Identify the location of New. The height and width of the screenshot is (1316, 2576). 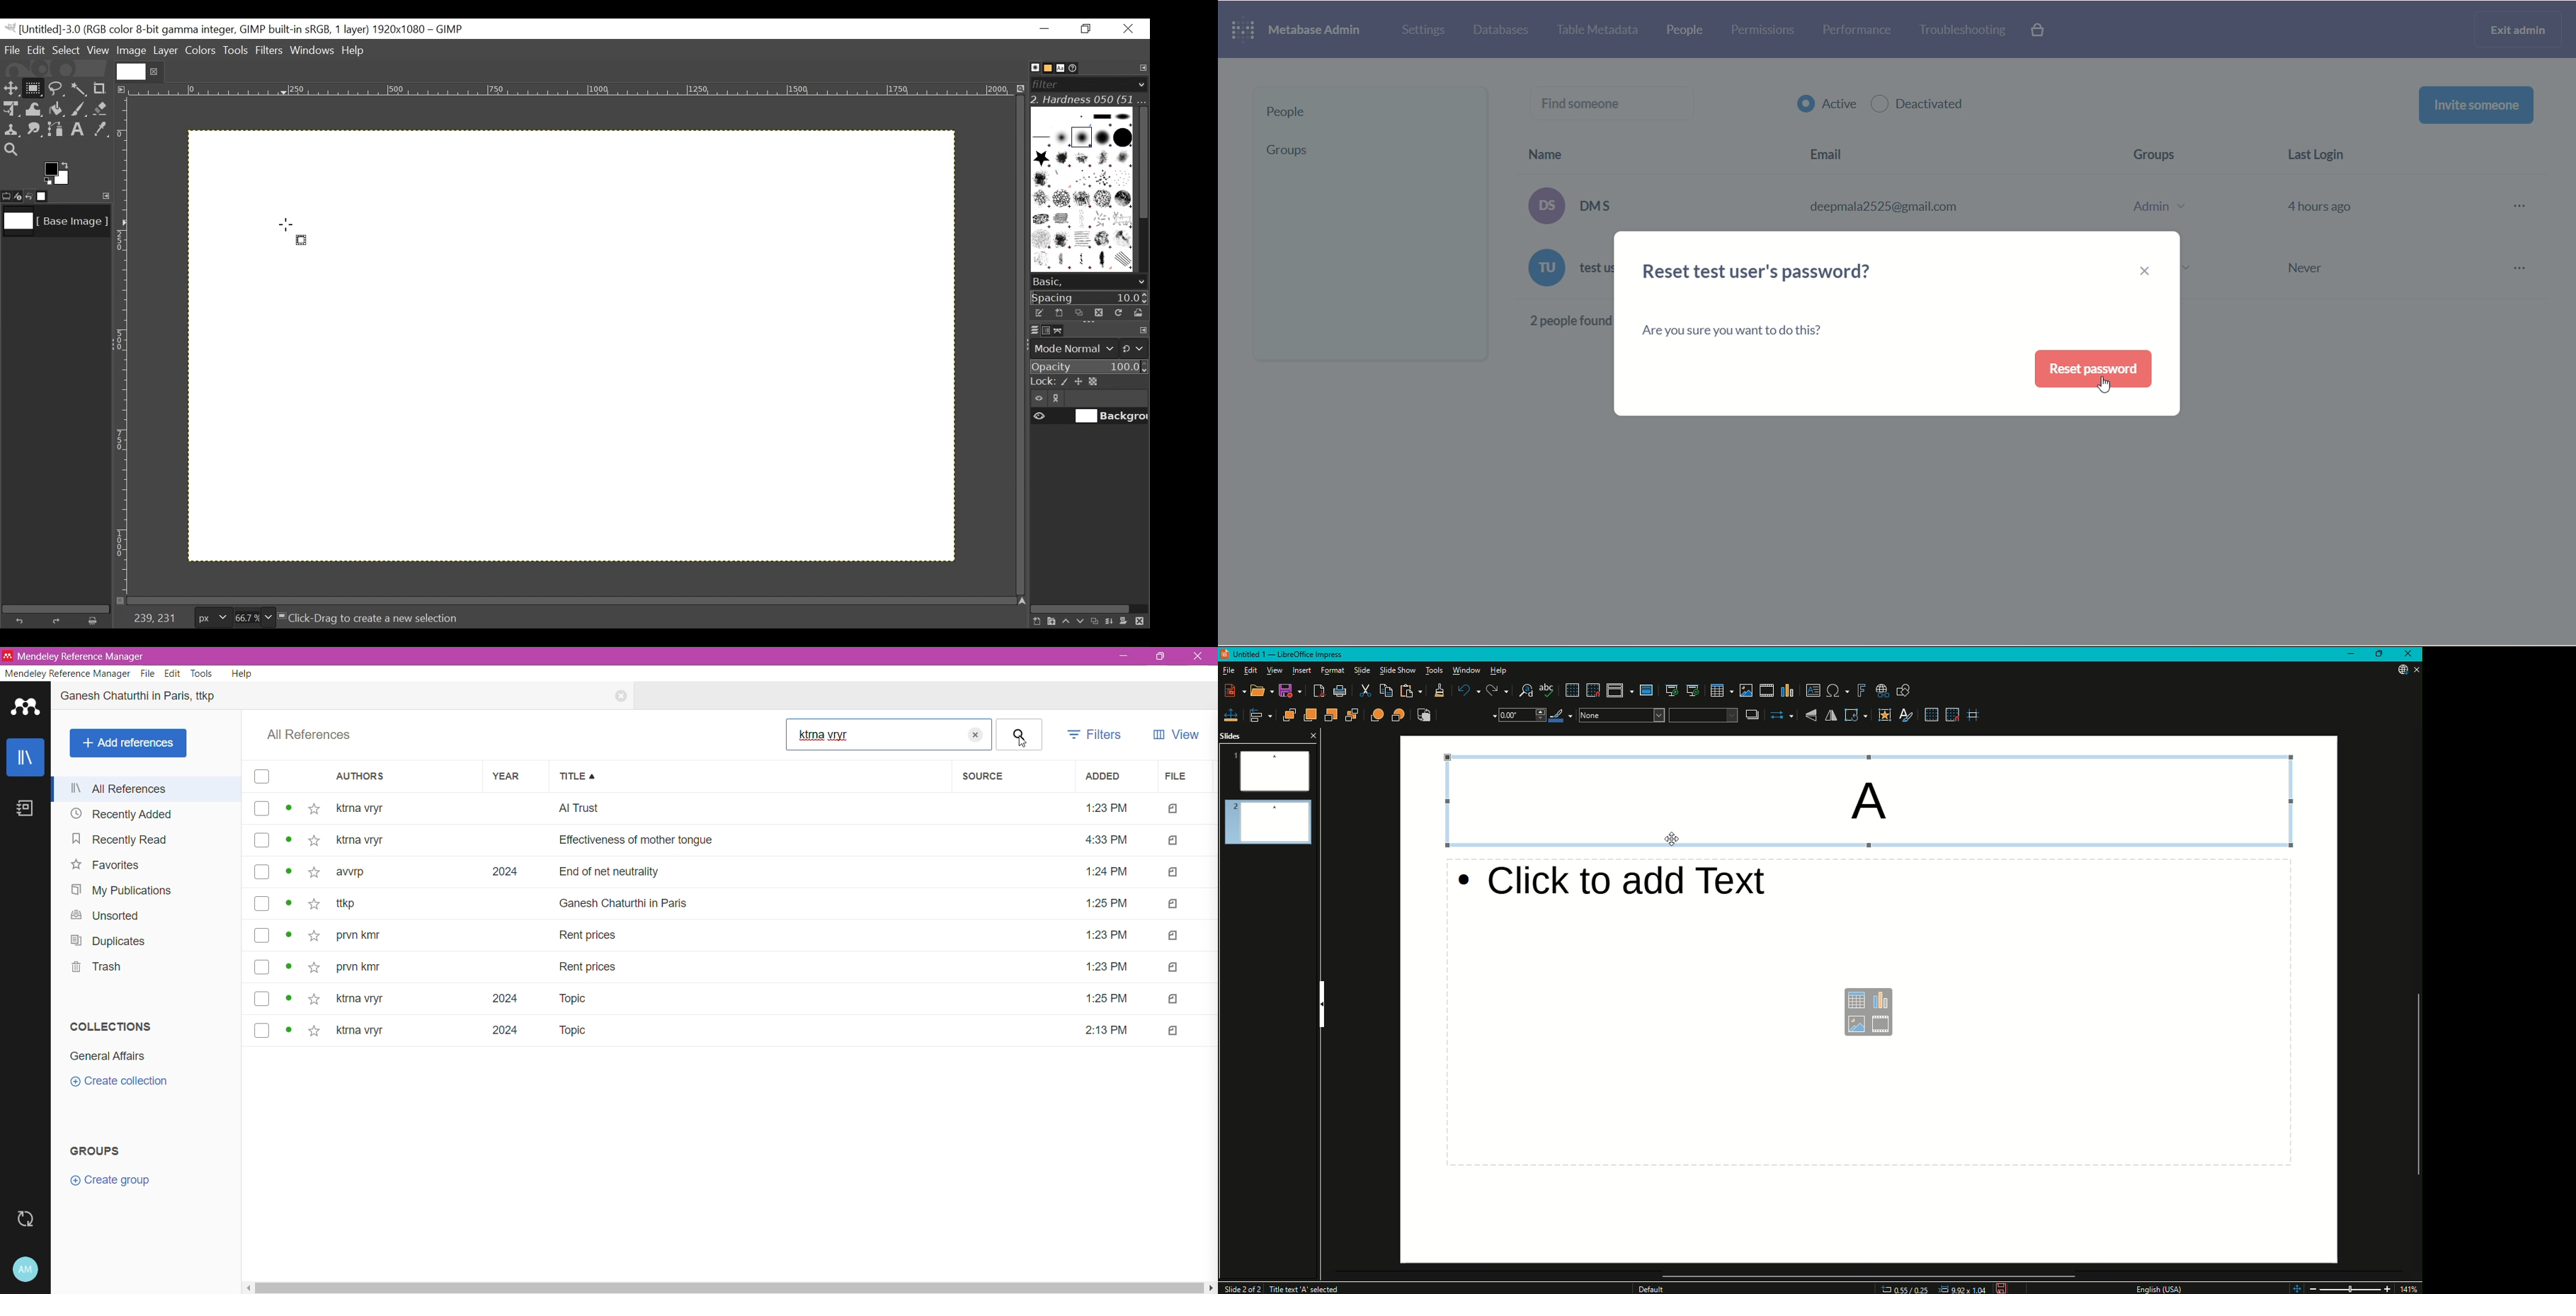
(1232, 691).